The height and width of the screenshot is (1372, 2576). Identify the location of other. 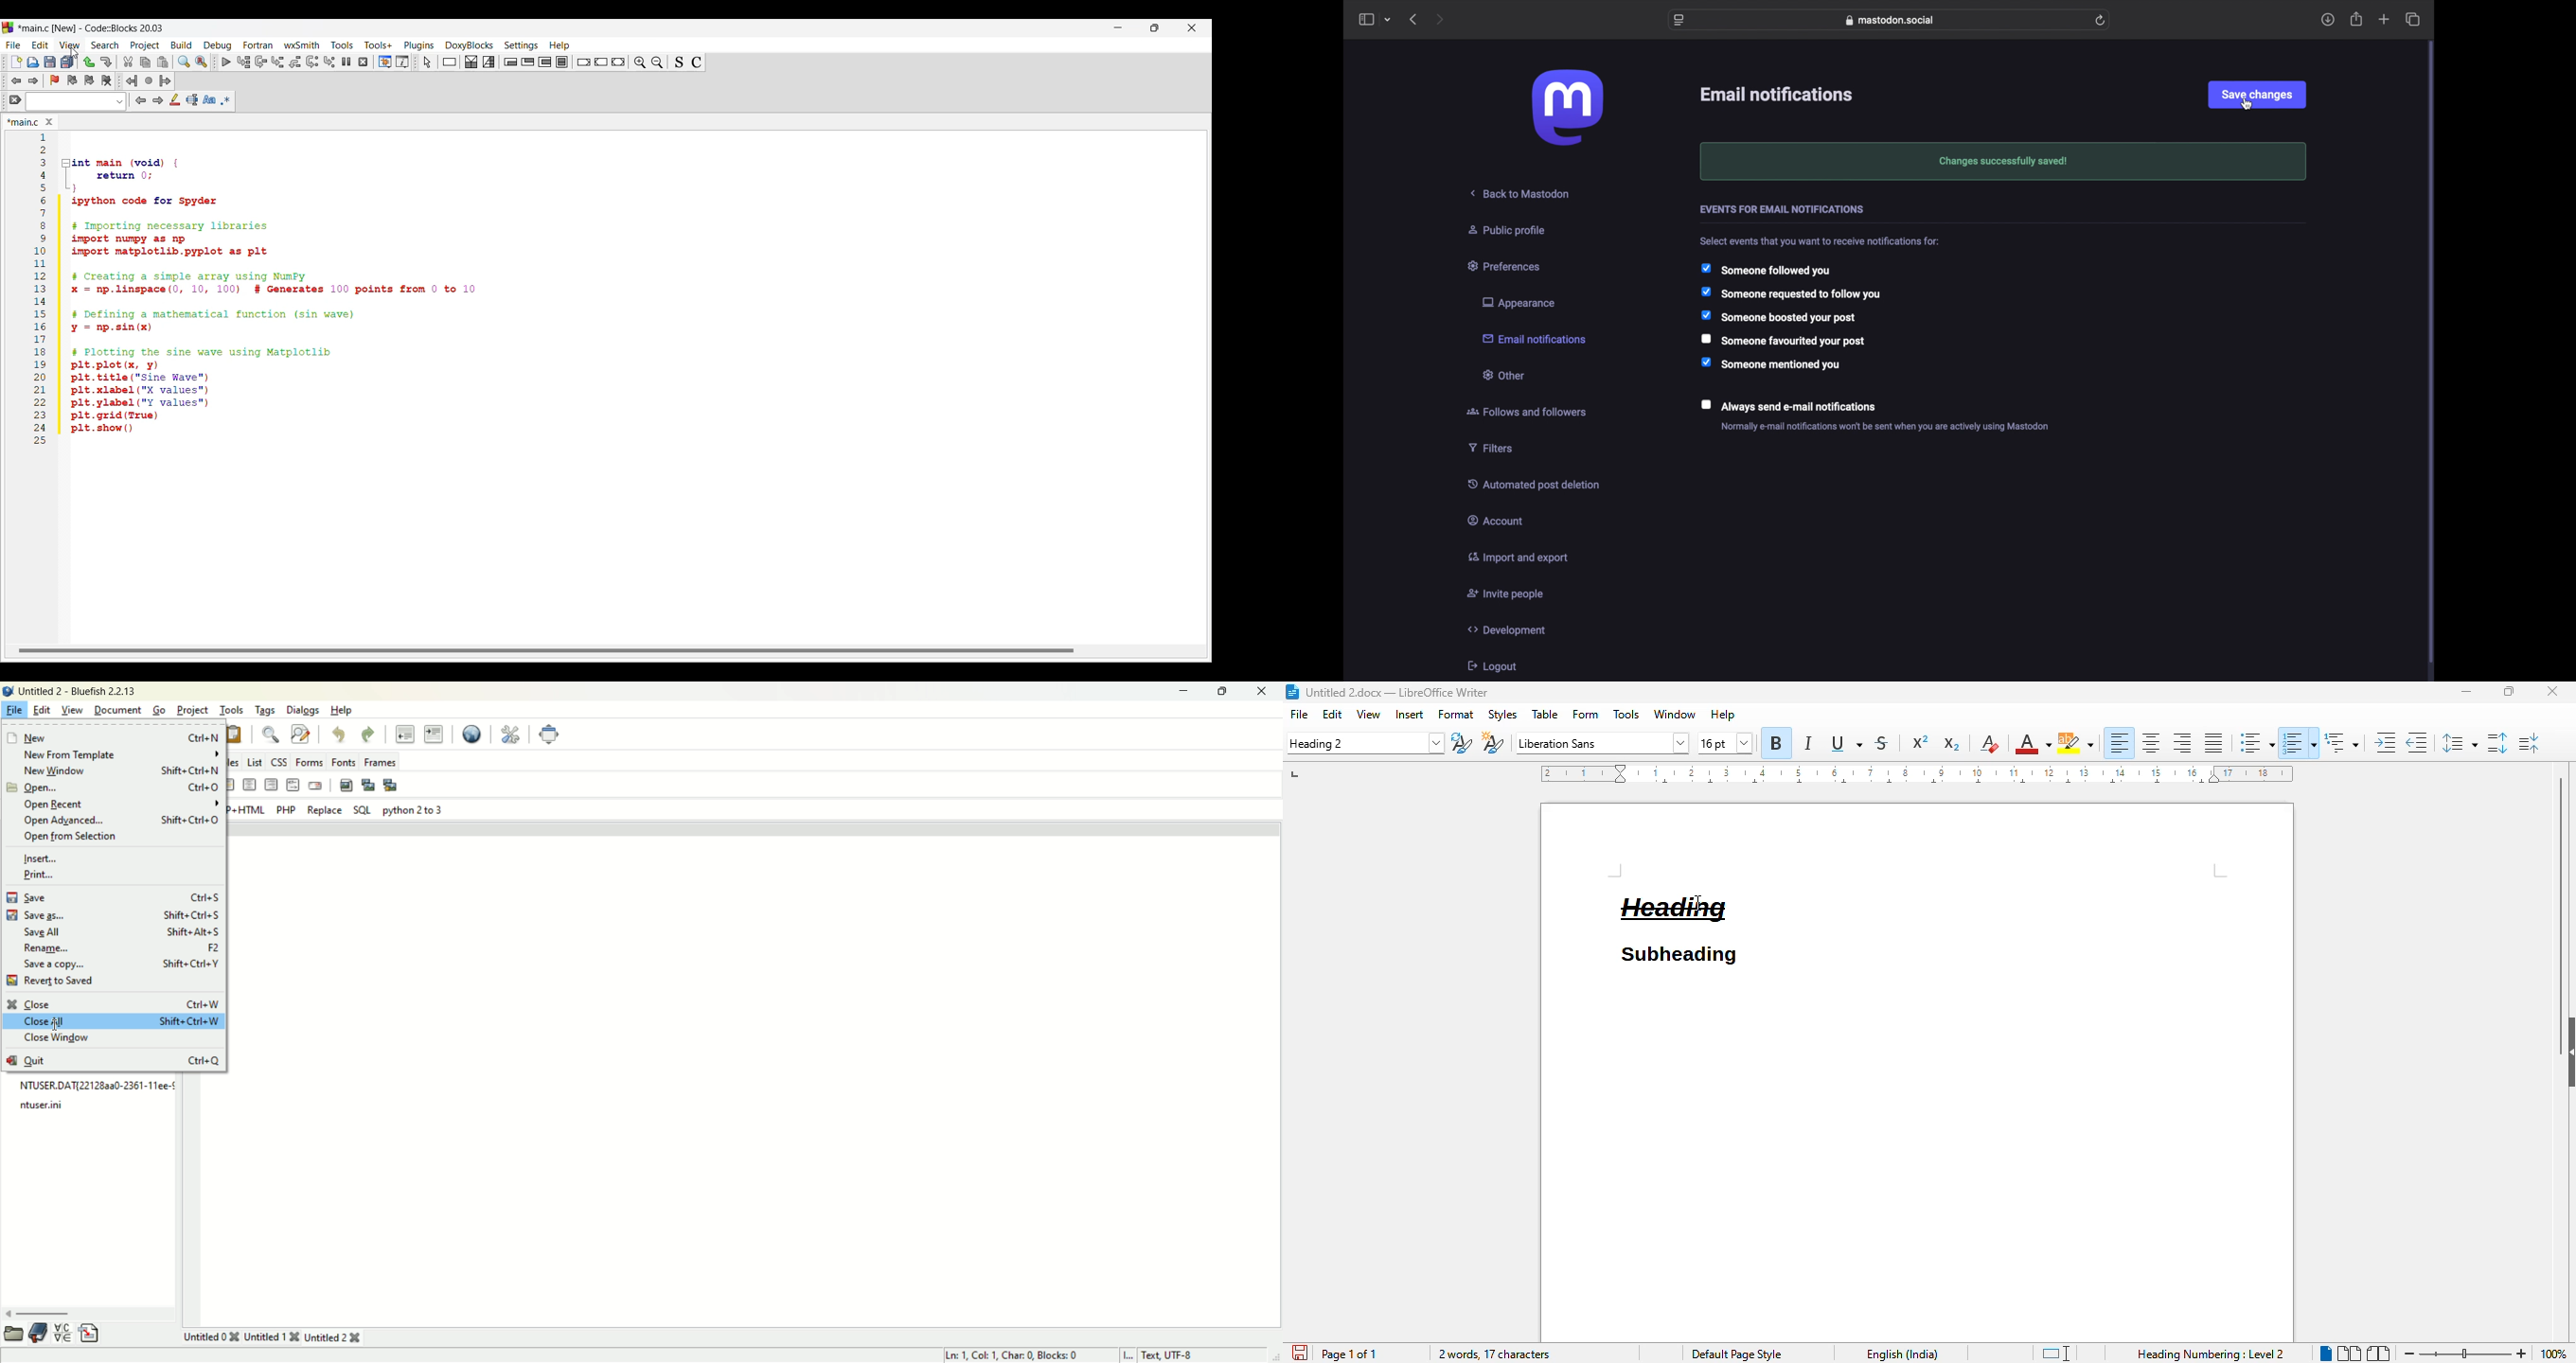
(1502, 374).